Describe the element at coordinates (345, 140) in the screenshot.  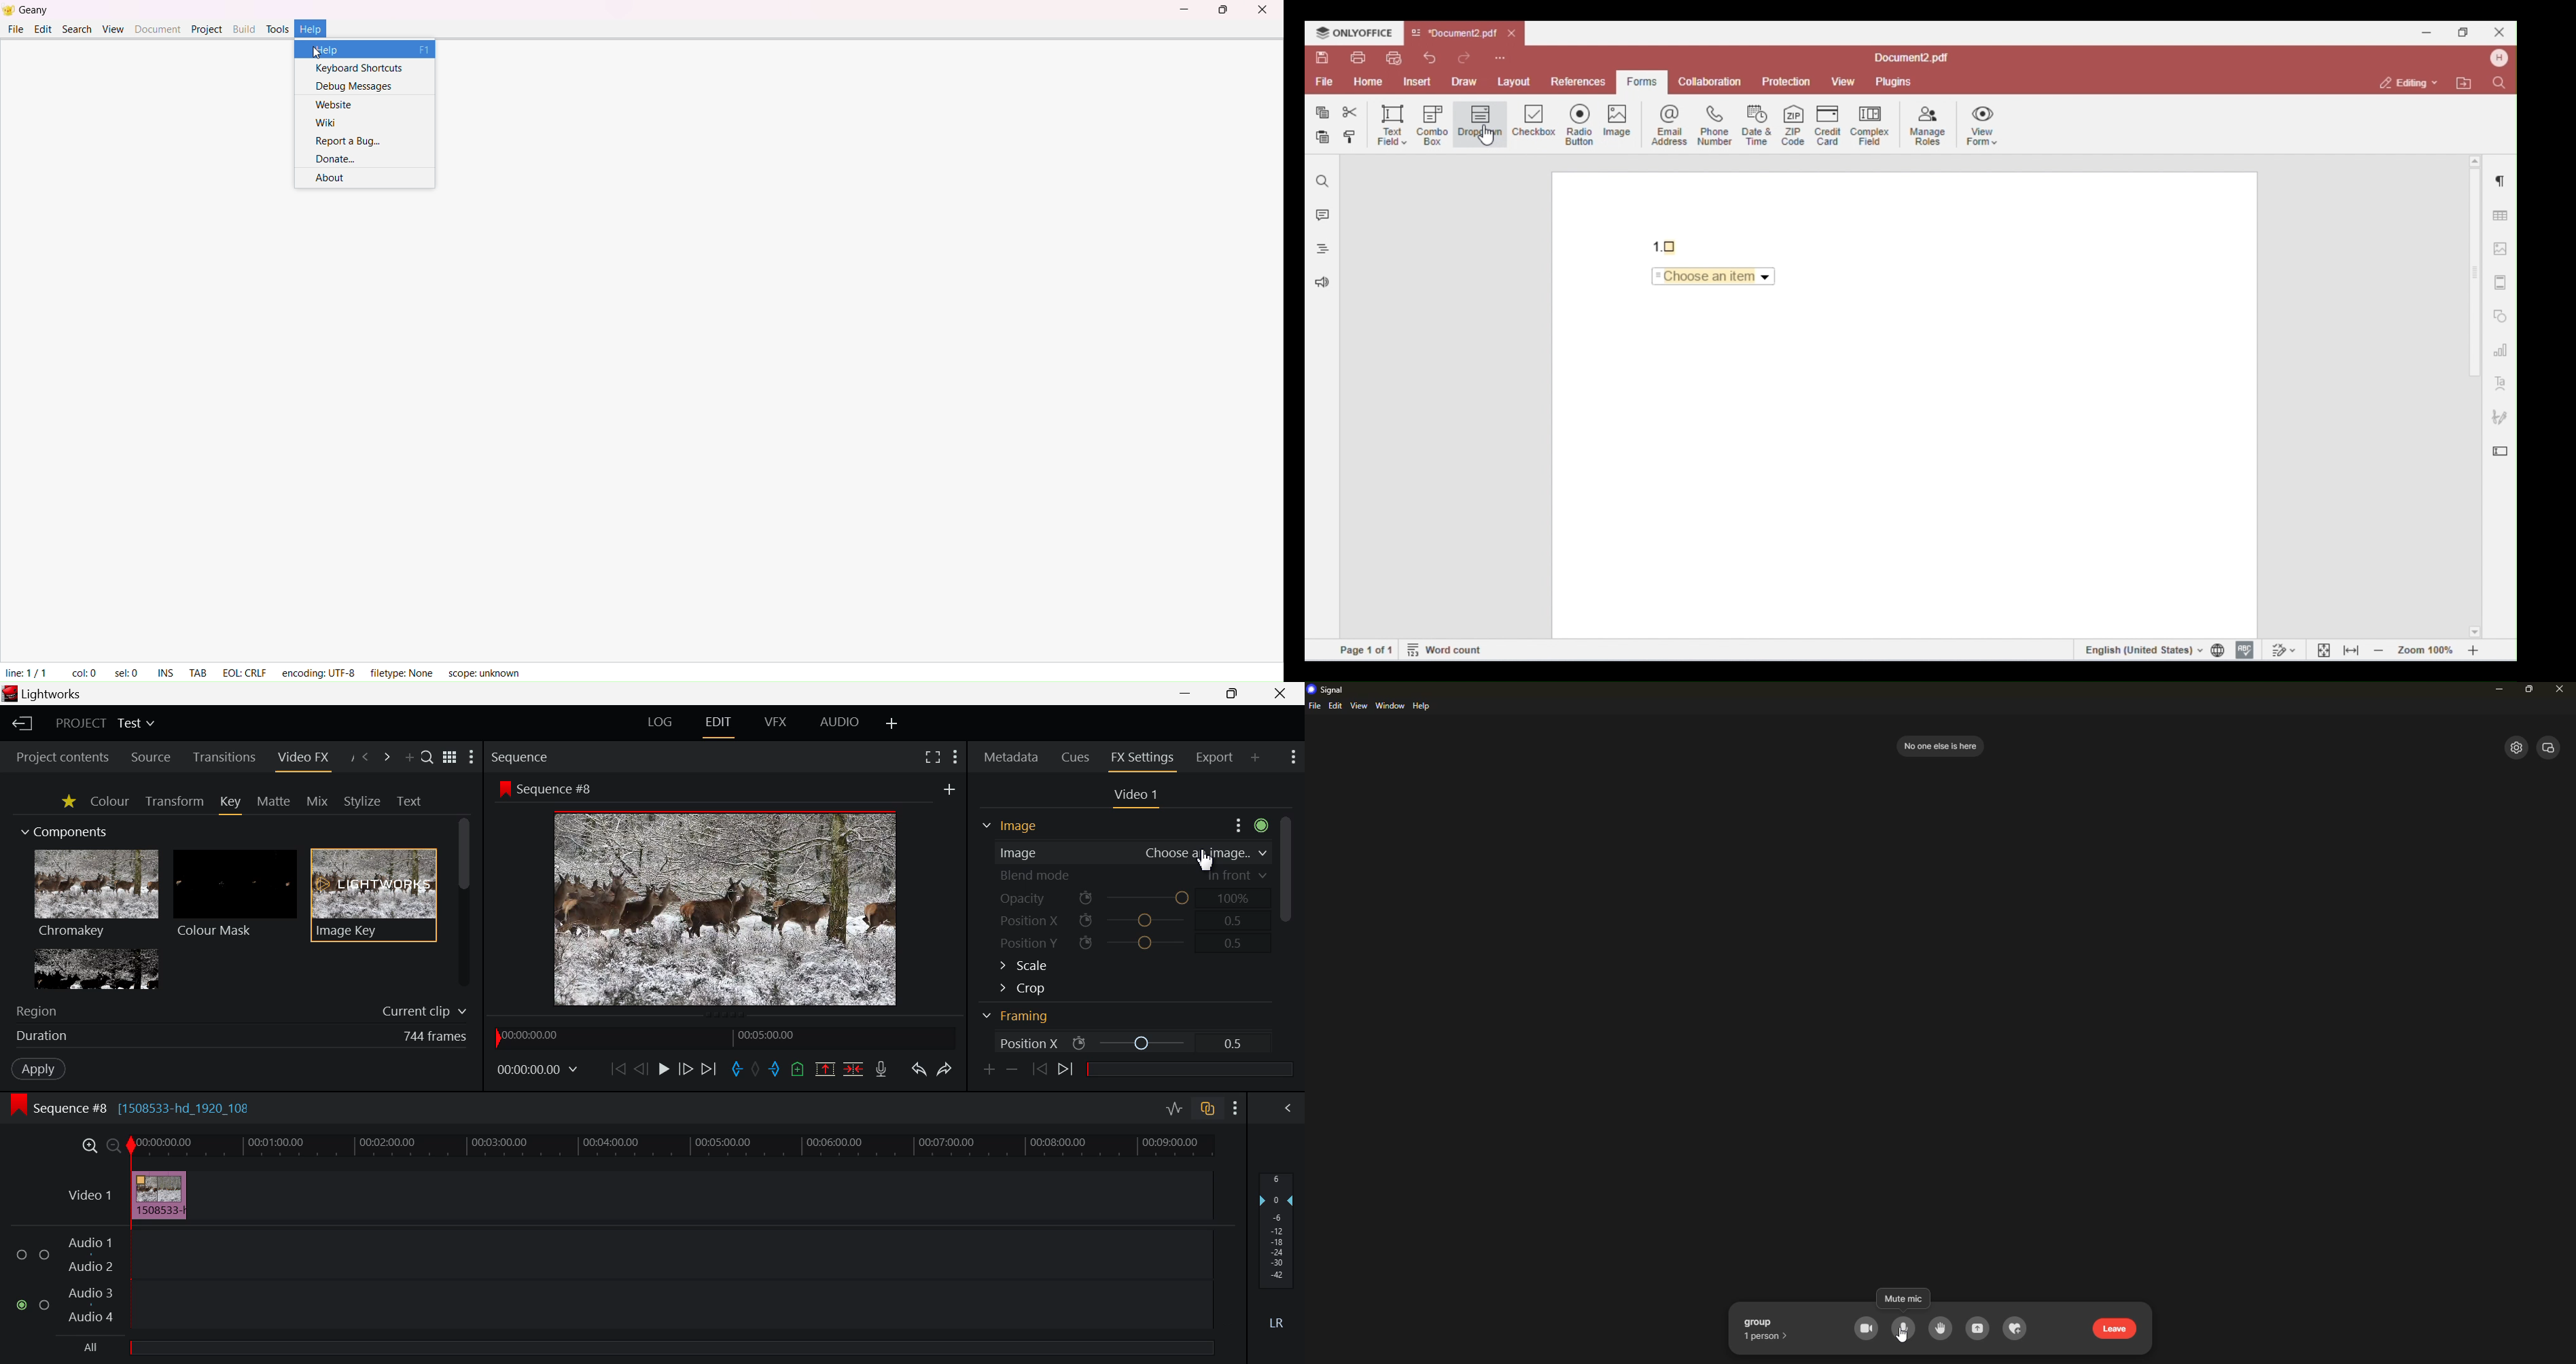
I see `report a bug` at that location.